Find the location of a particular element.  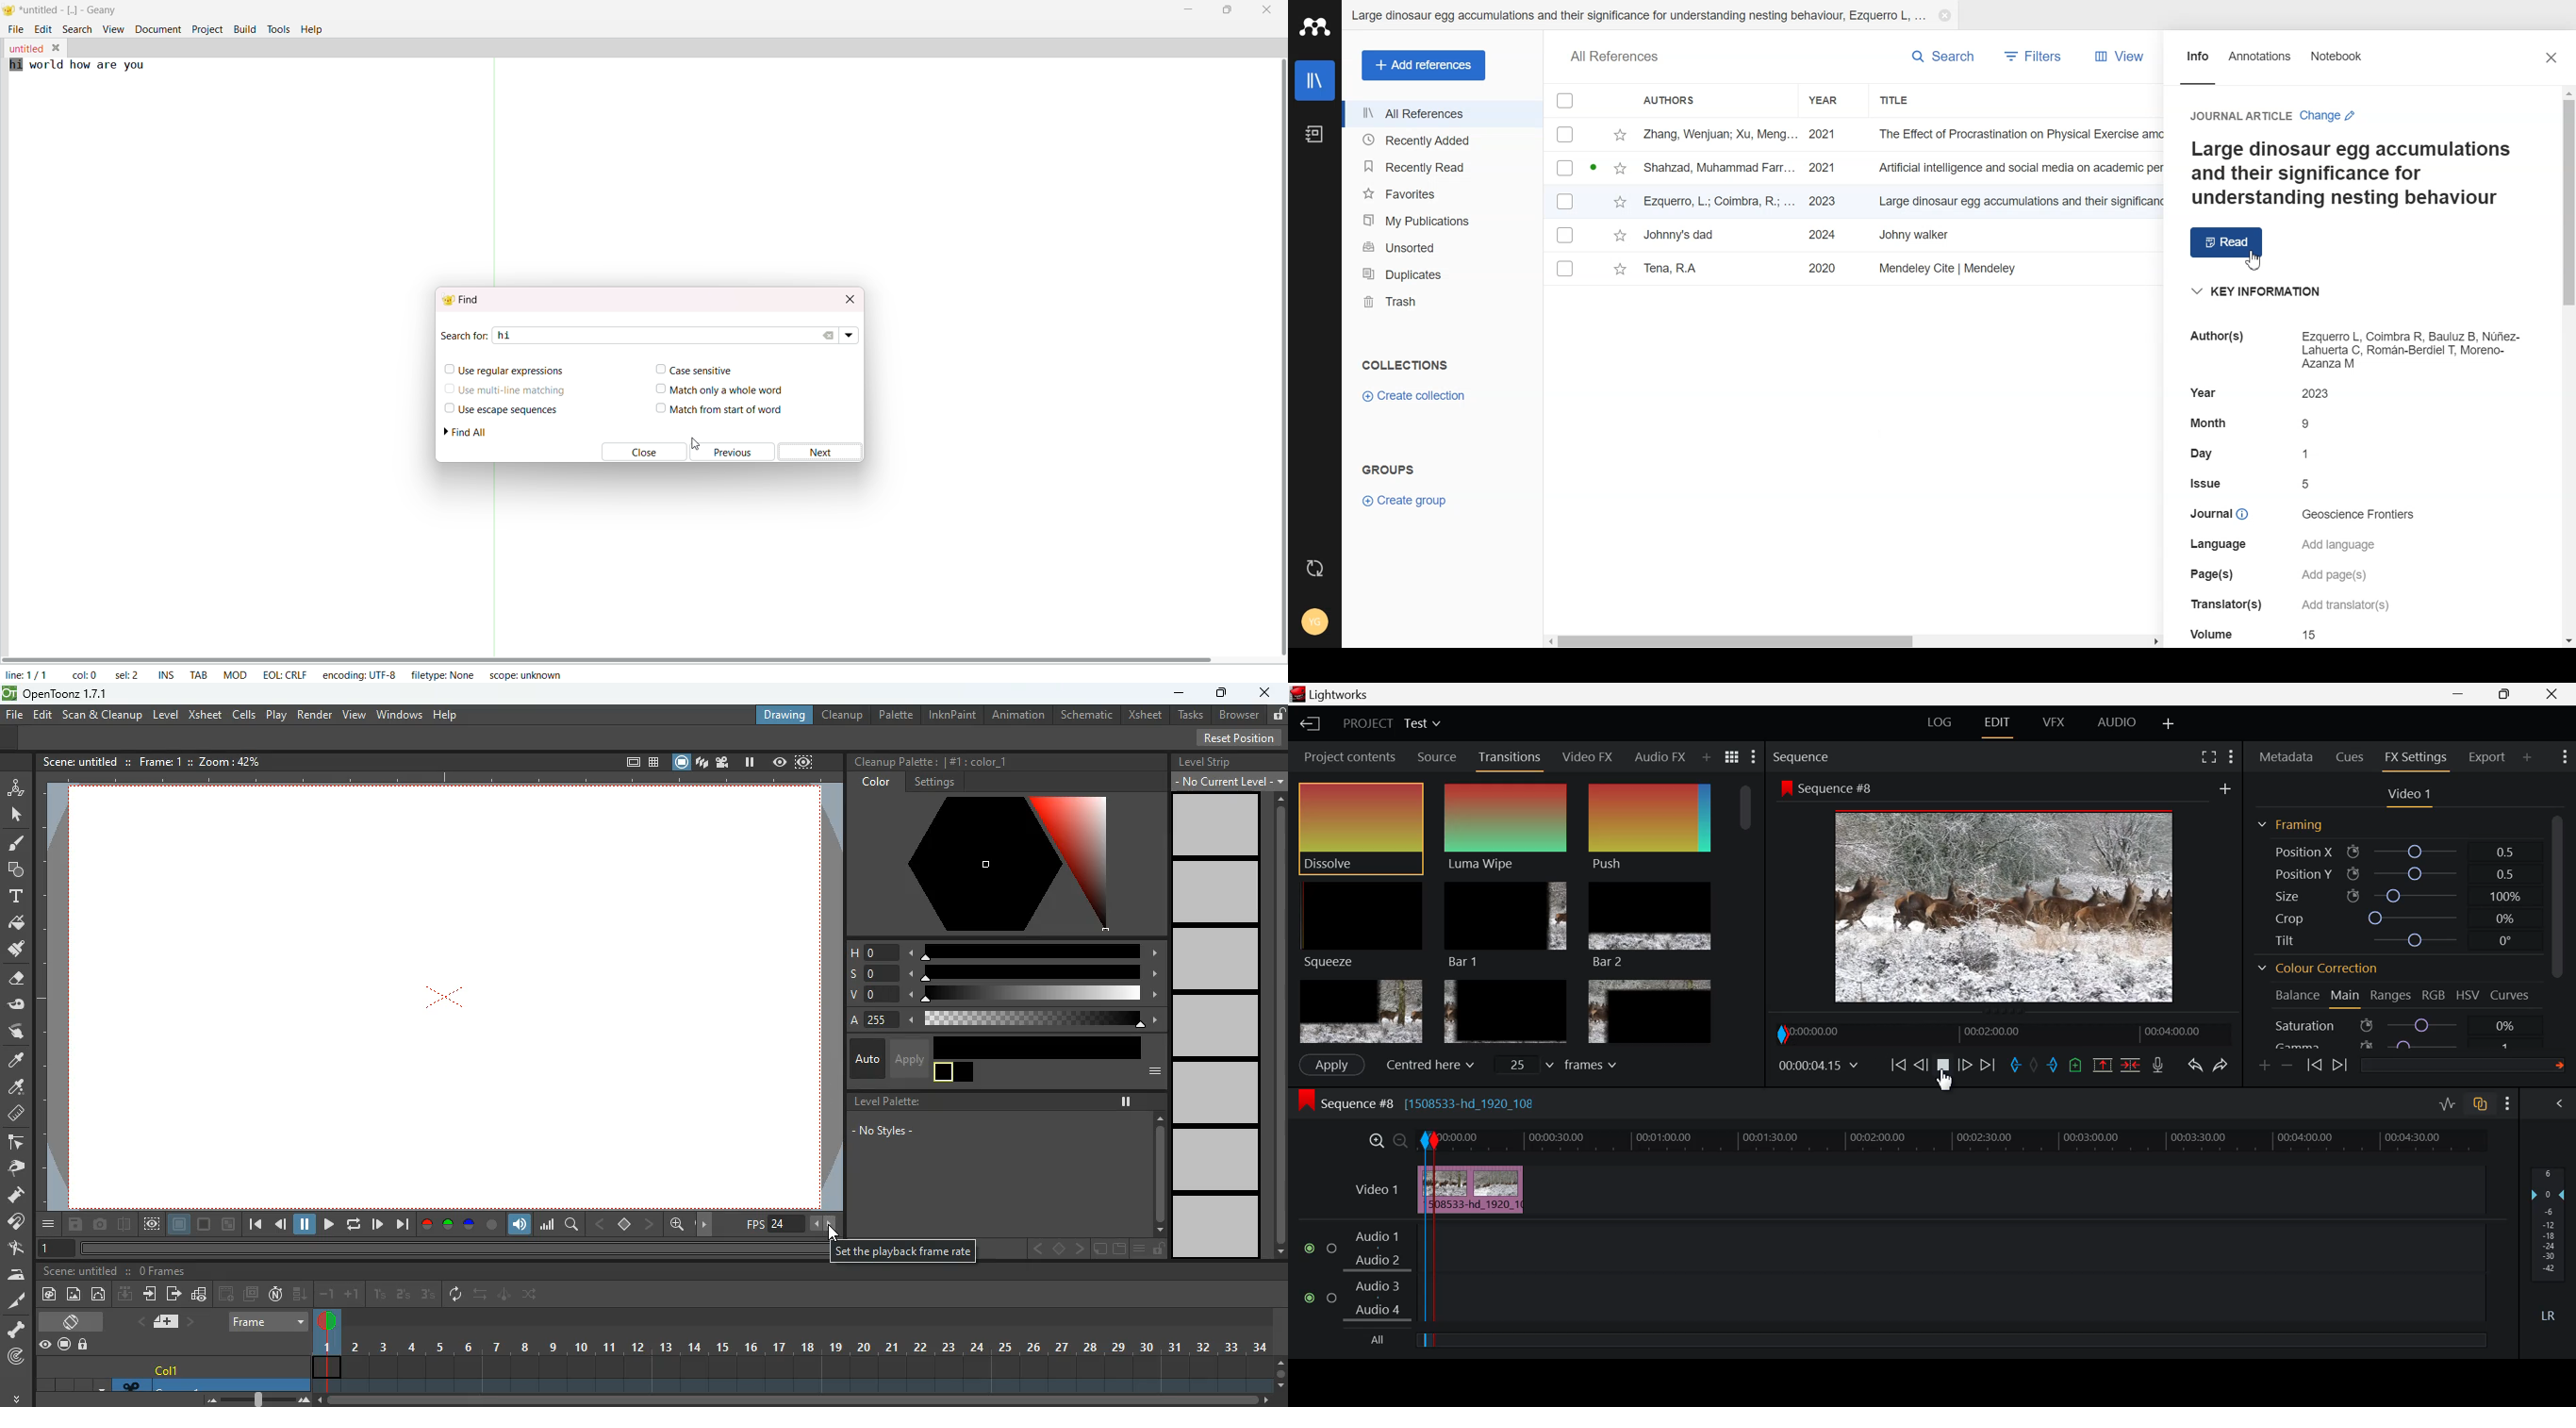

Authors is located at coordinates (1675, 101).